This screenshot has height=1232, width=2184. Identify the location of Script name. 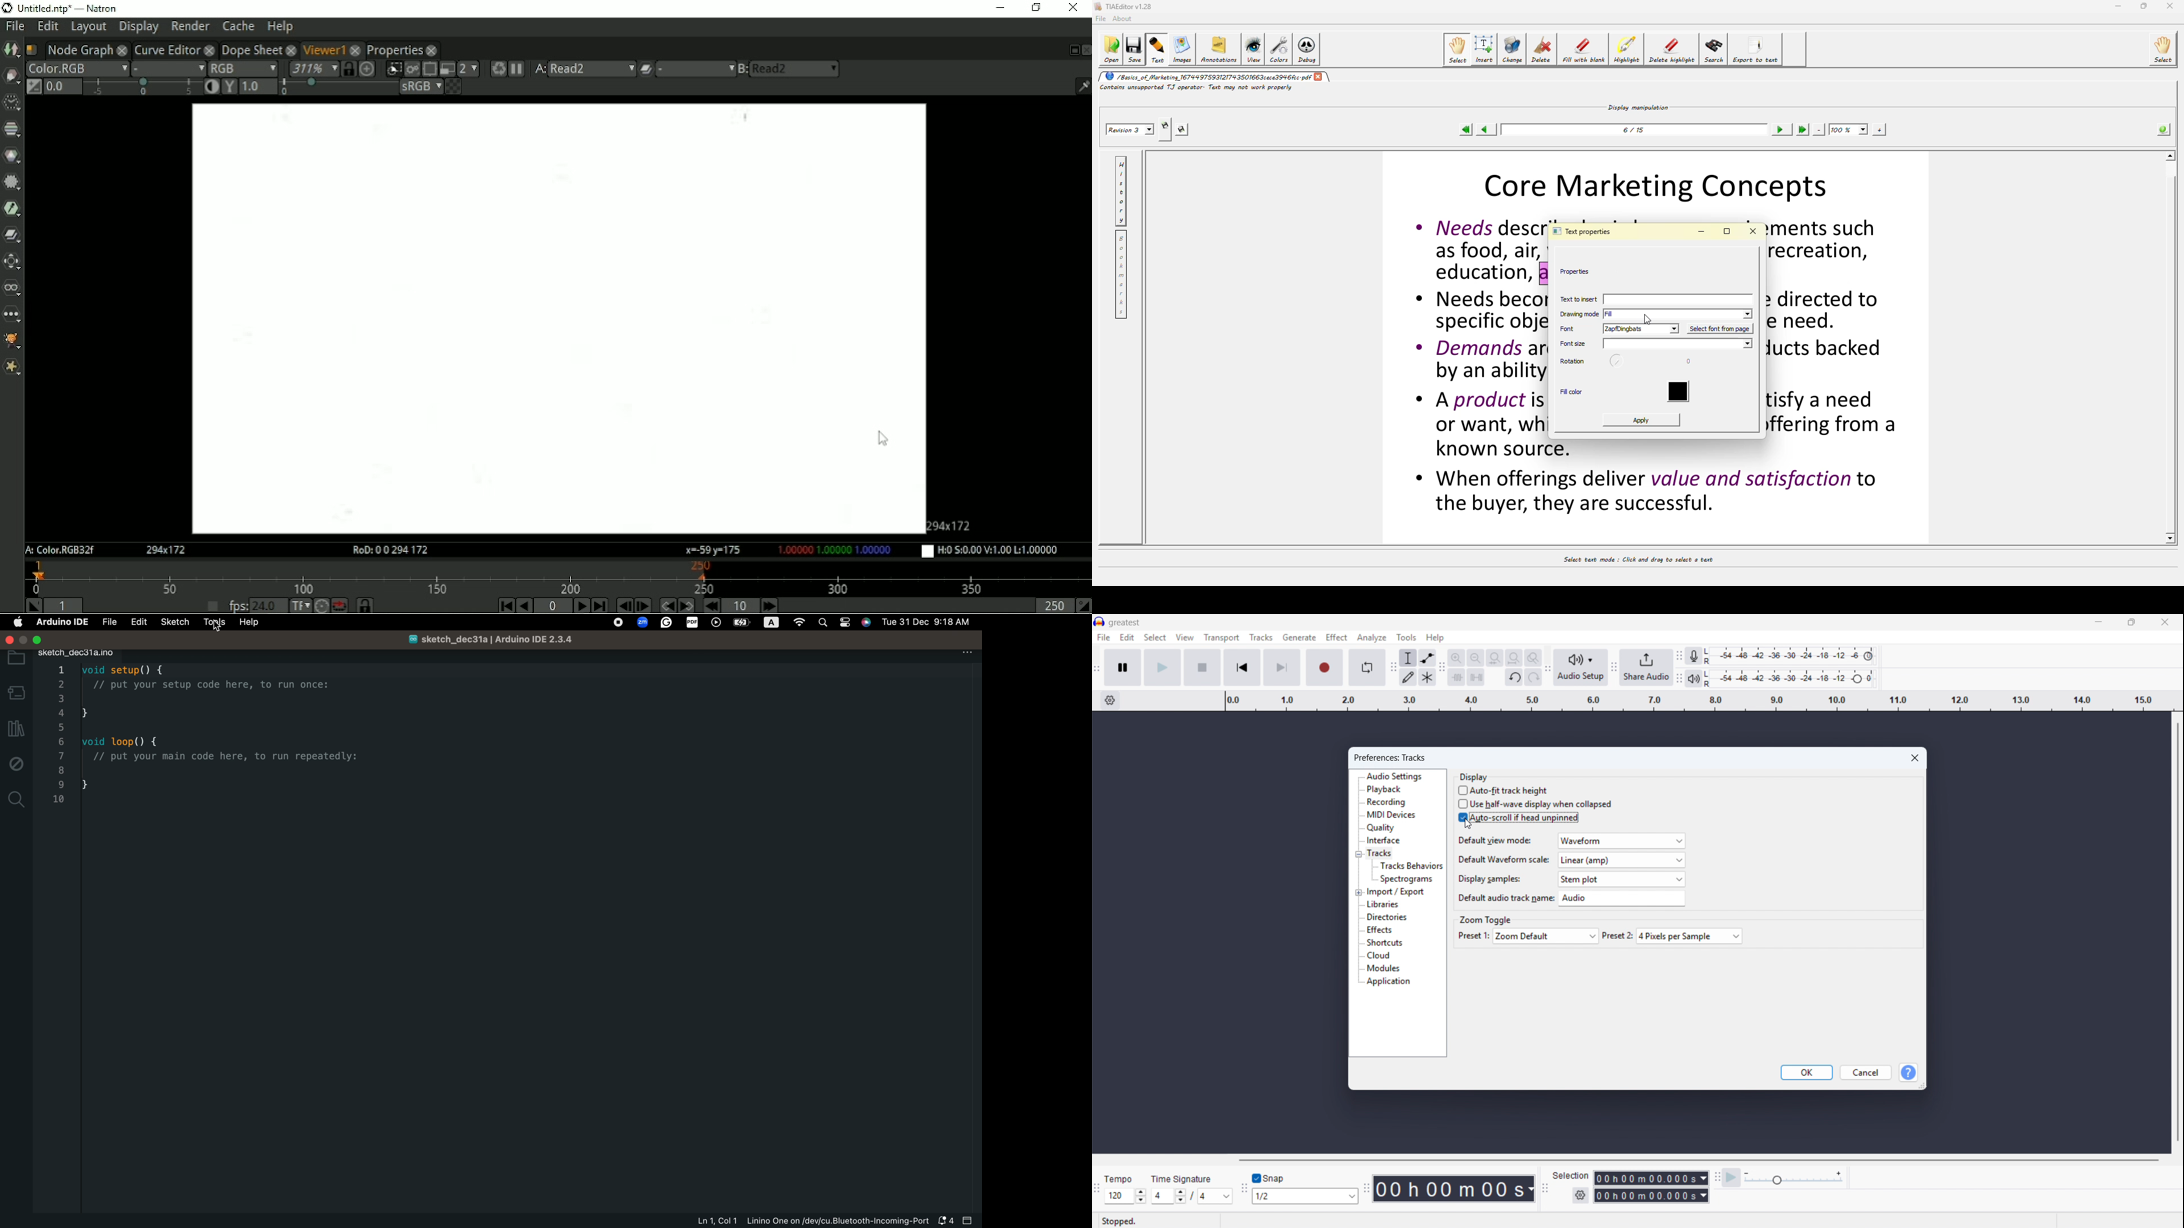
(31, 49).